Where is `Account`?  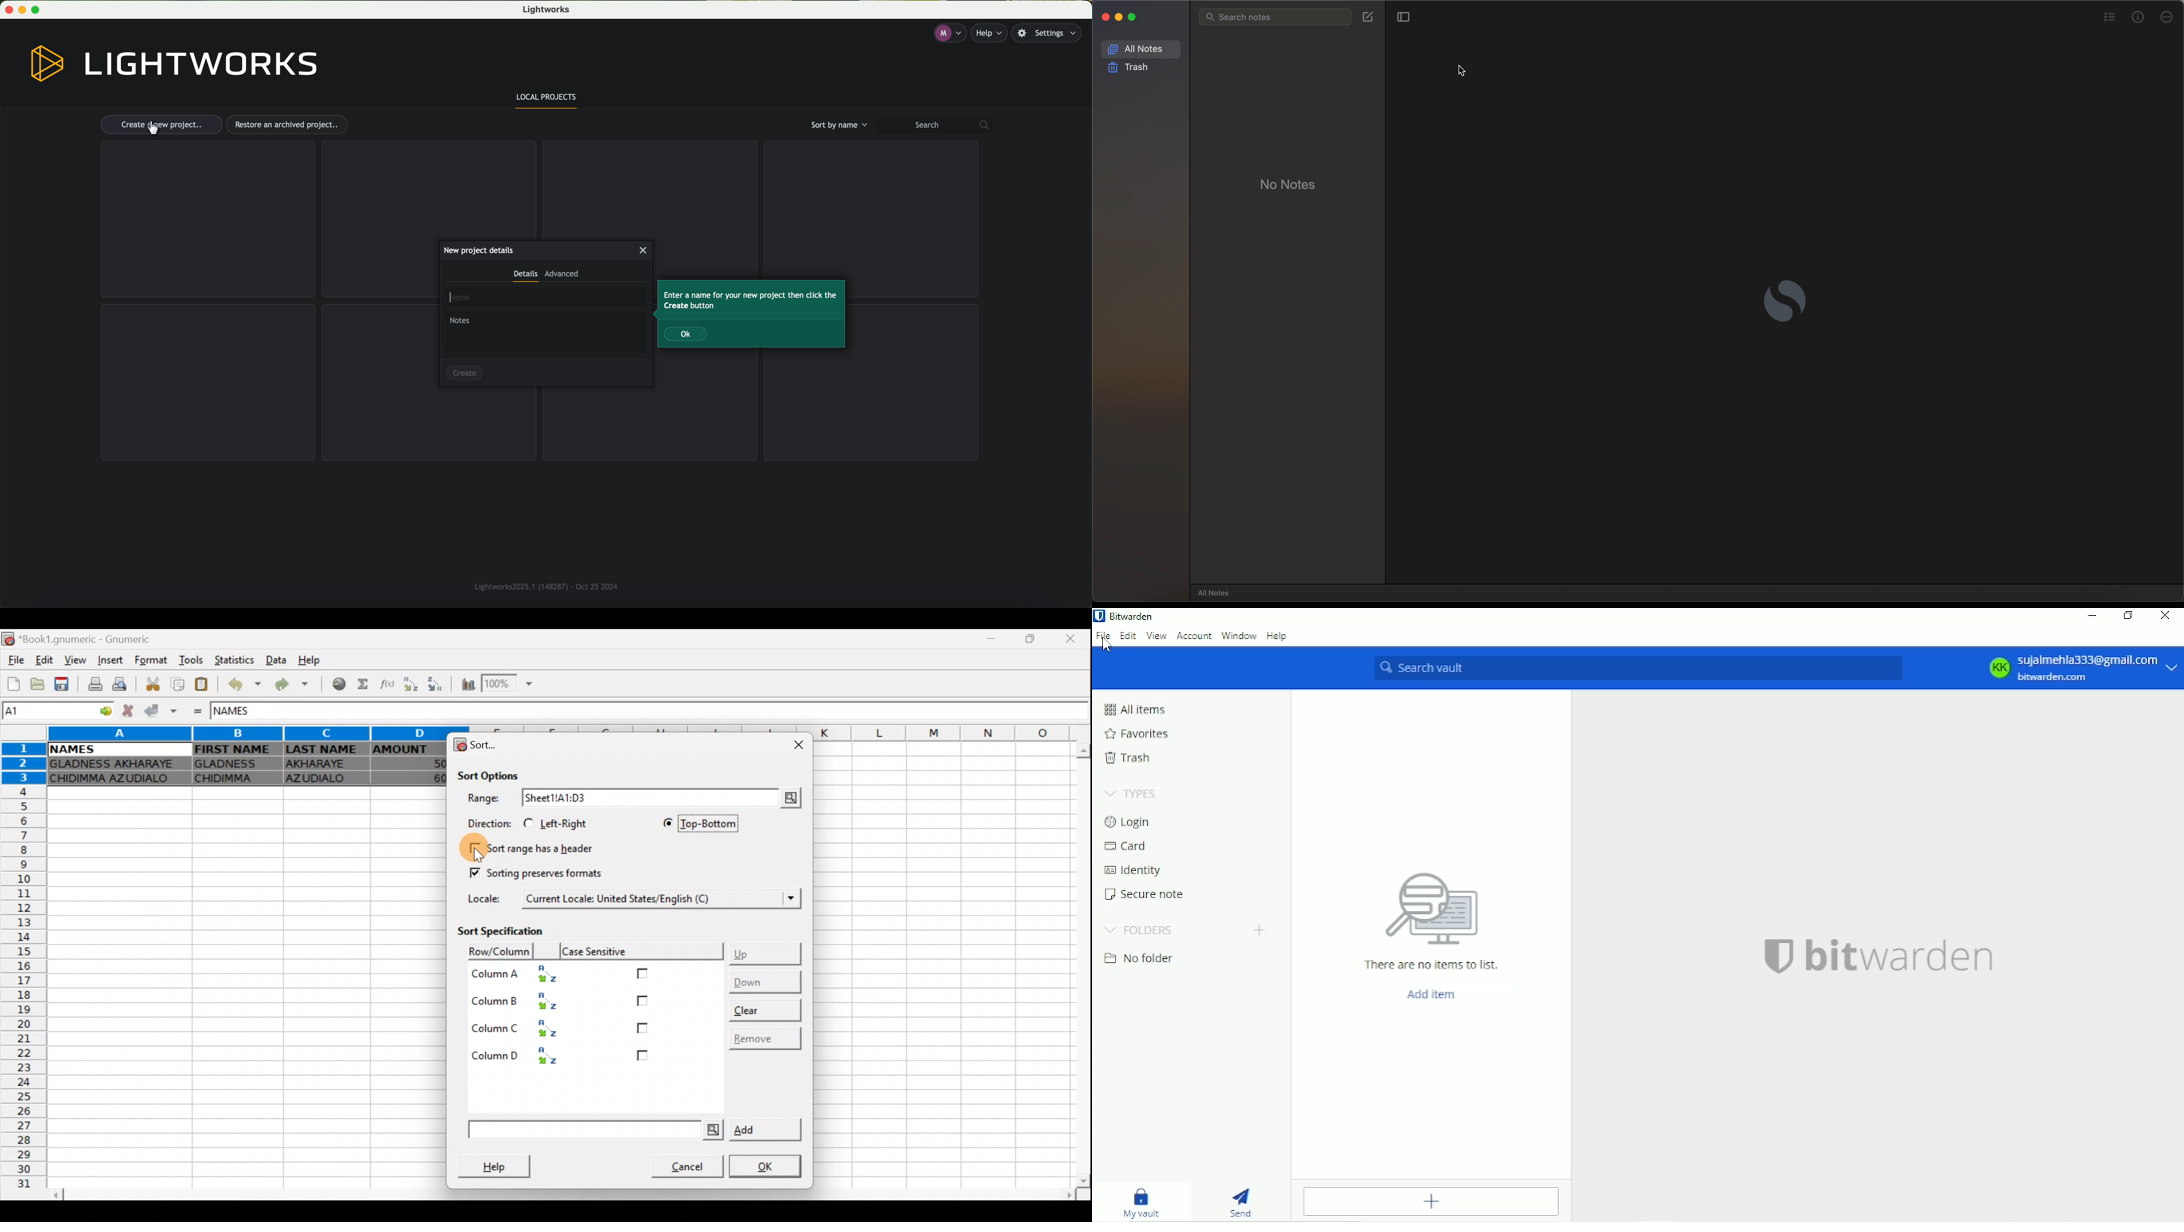 Account is located at coordinates (1195, 636).